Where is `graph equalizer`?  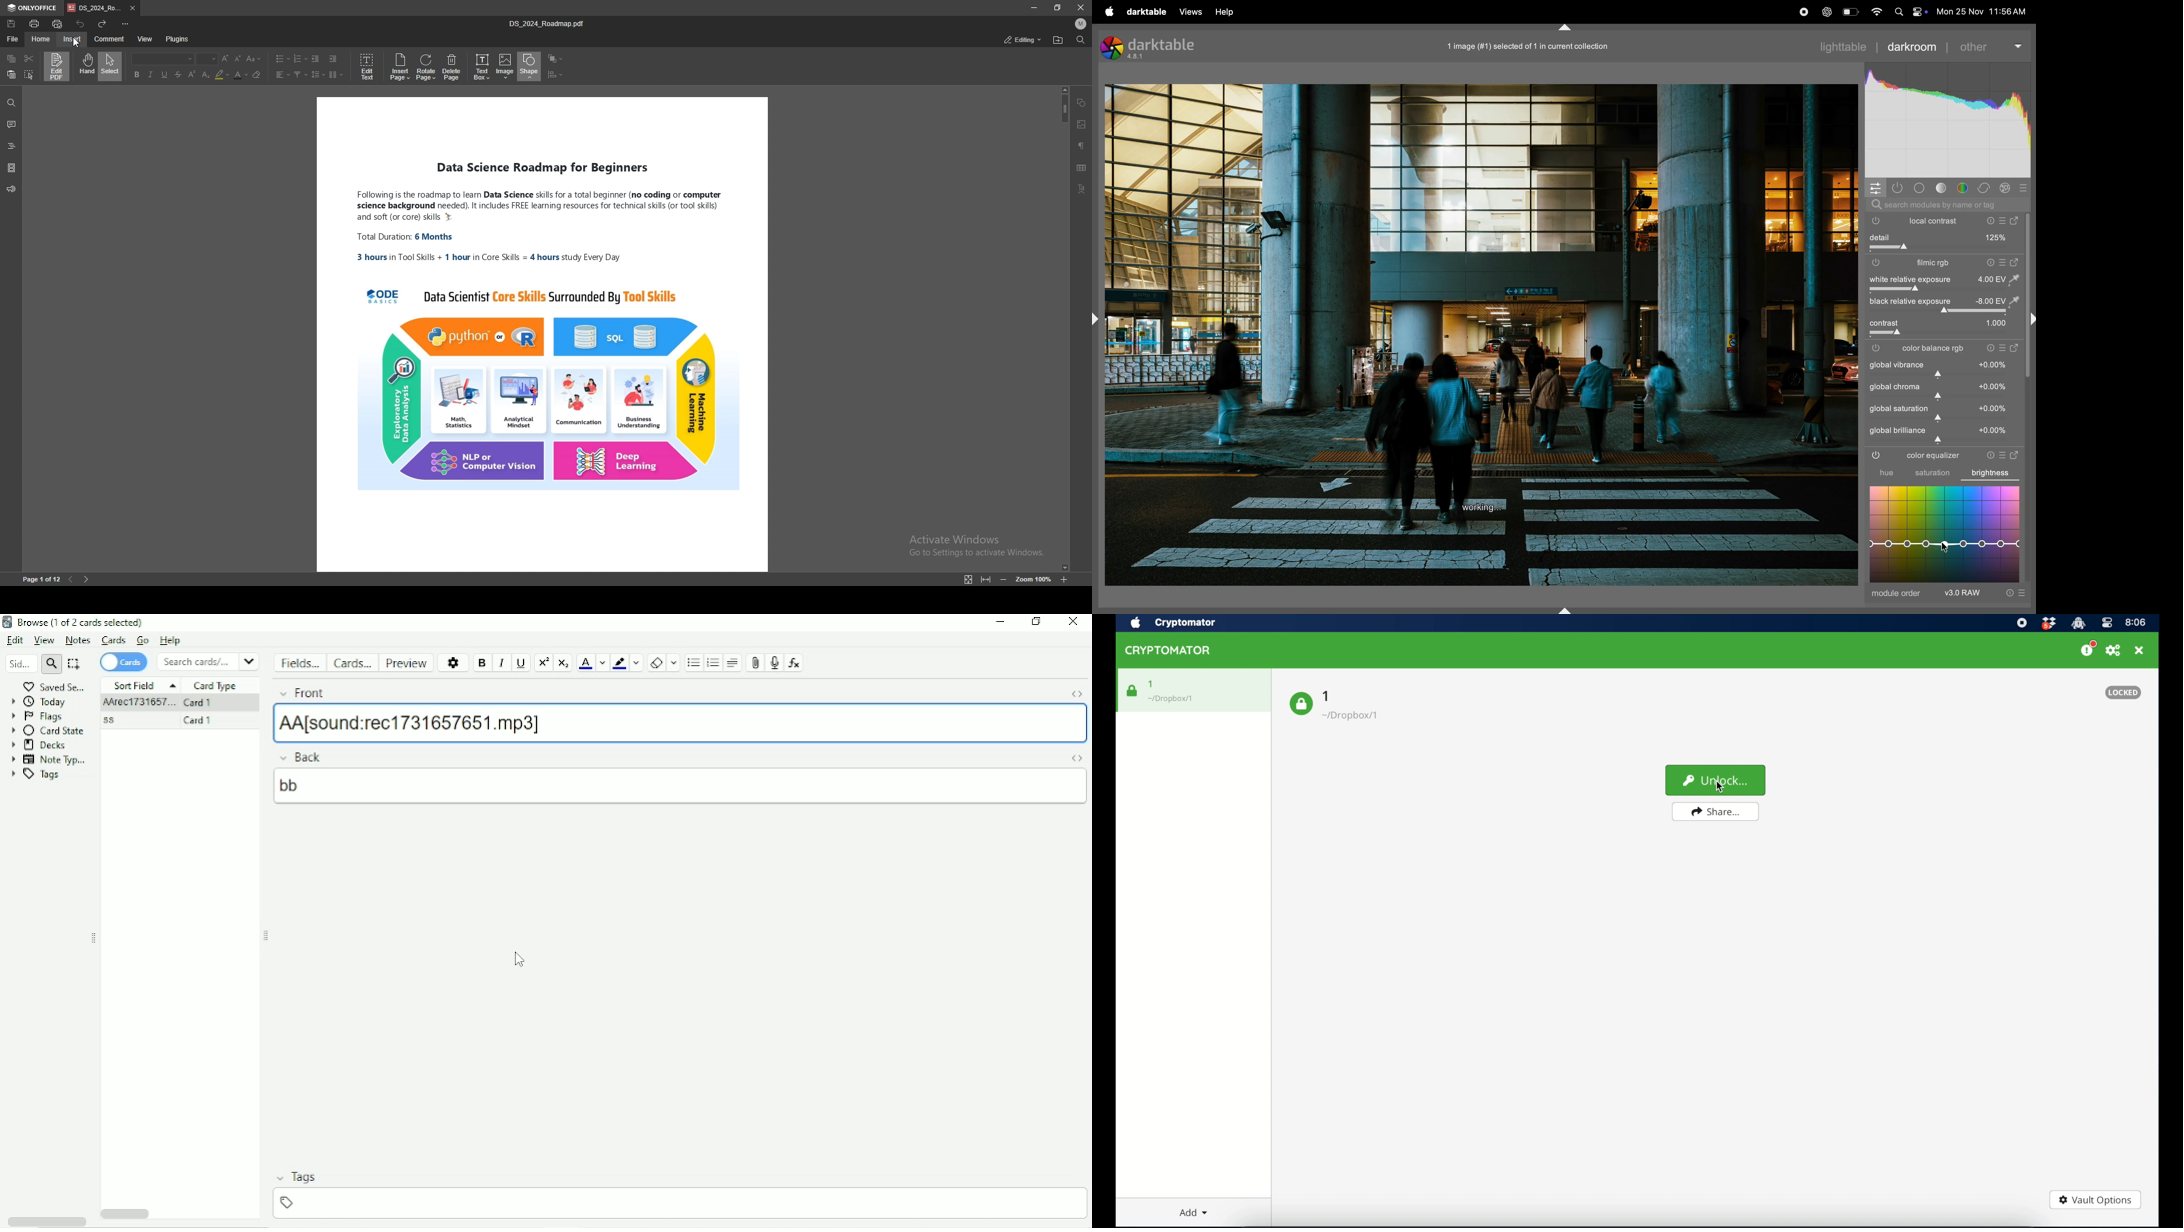 graph equalizer is located at coordinates (1945, 533).